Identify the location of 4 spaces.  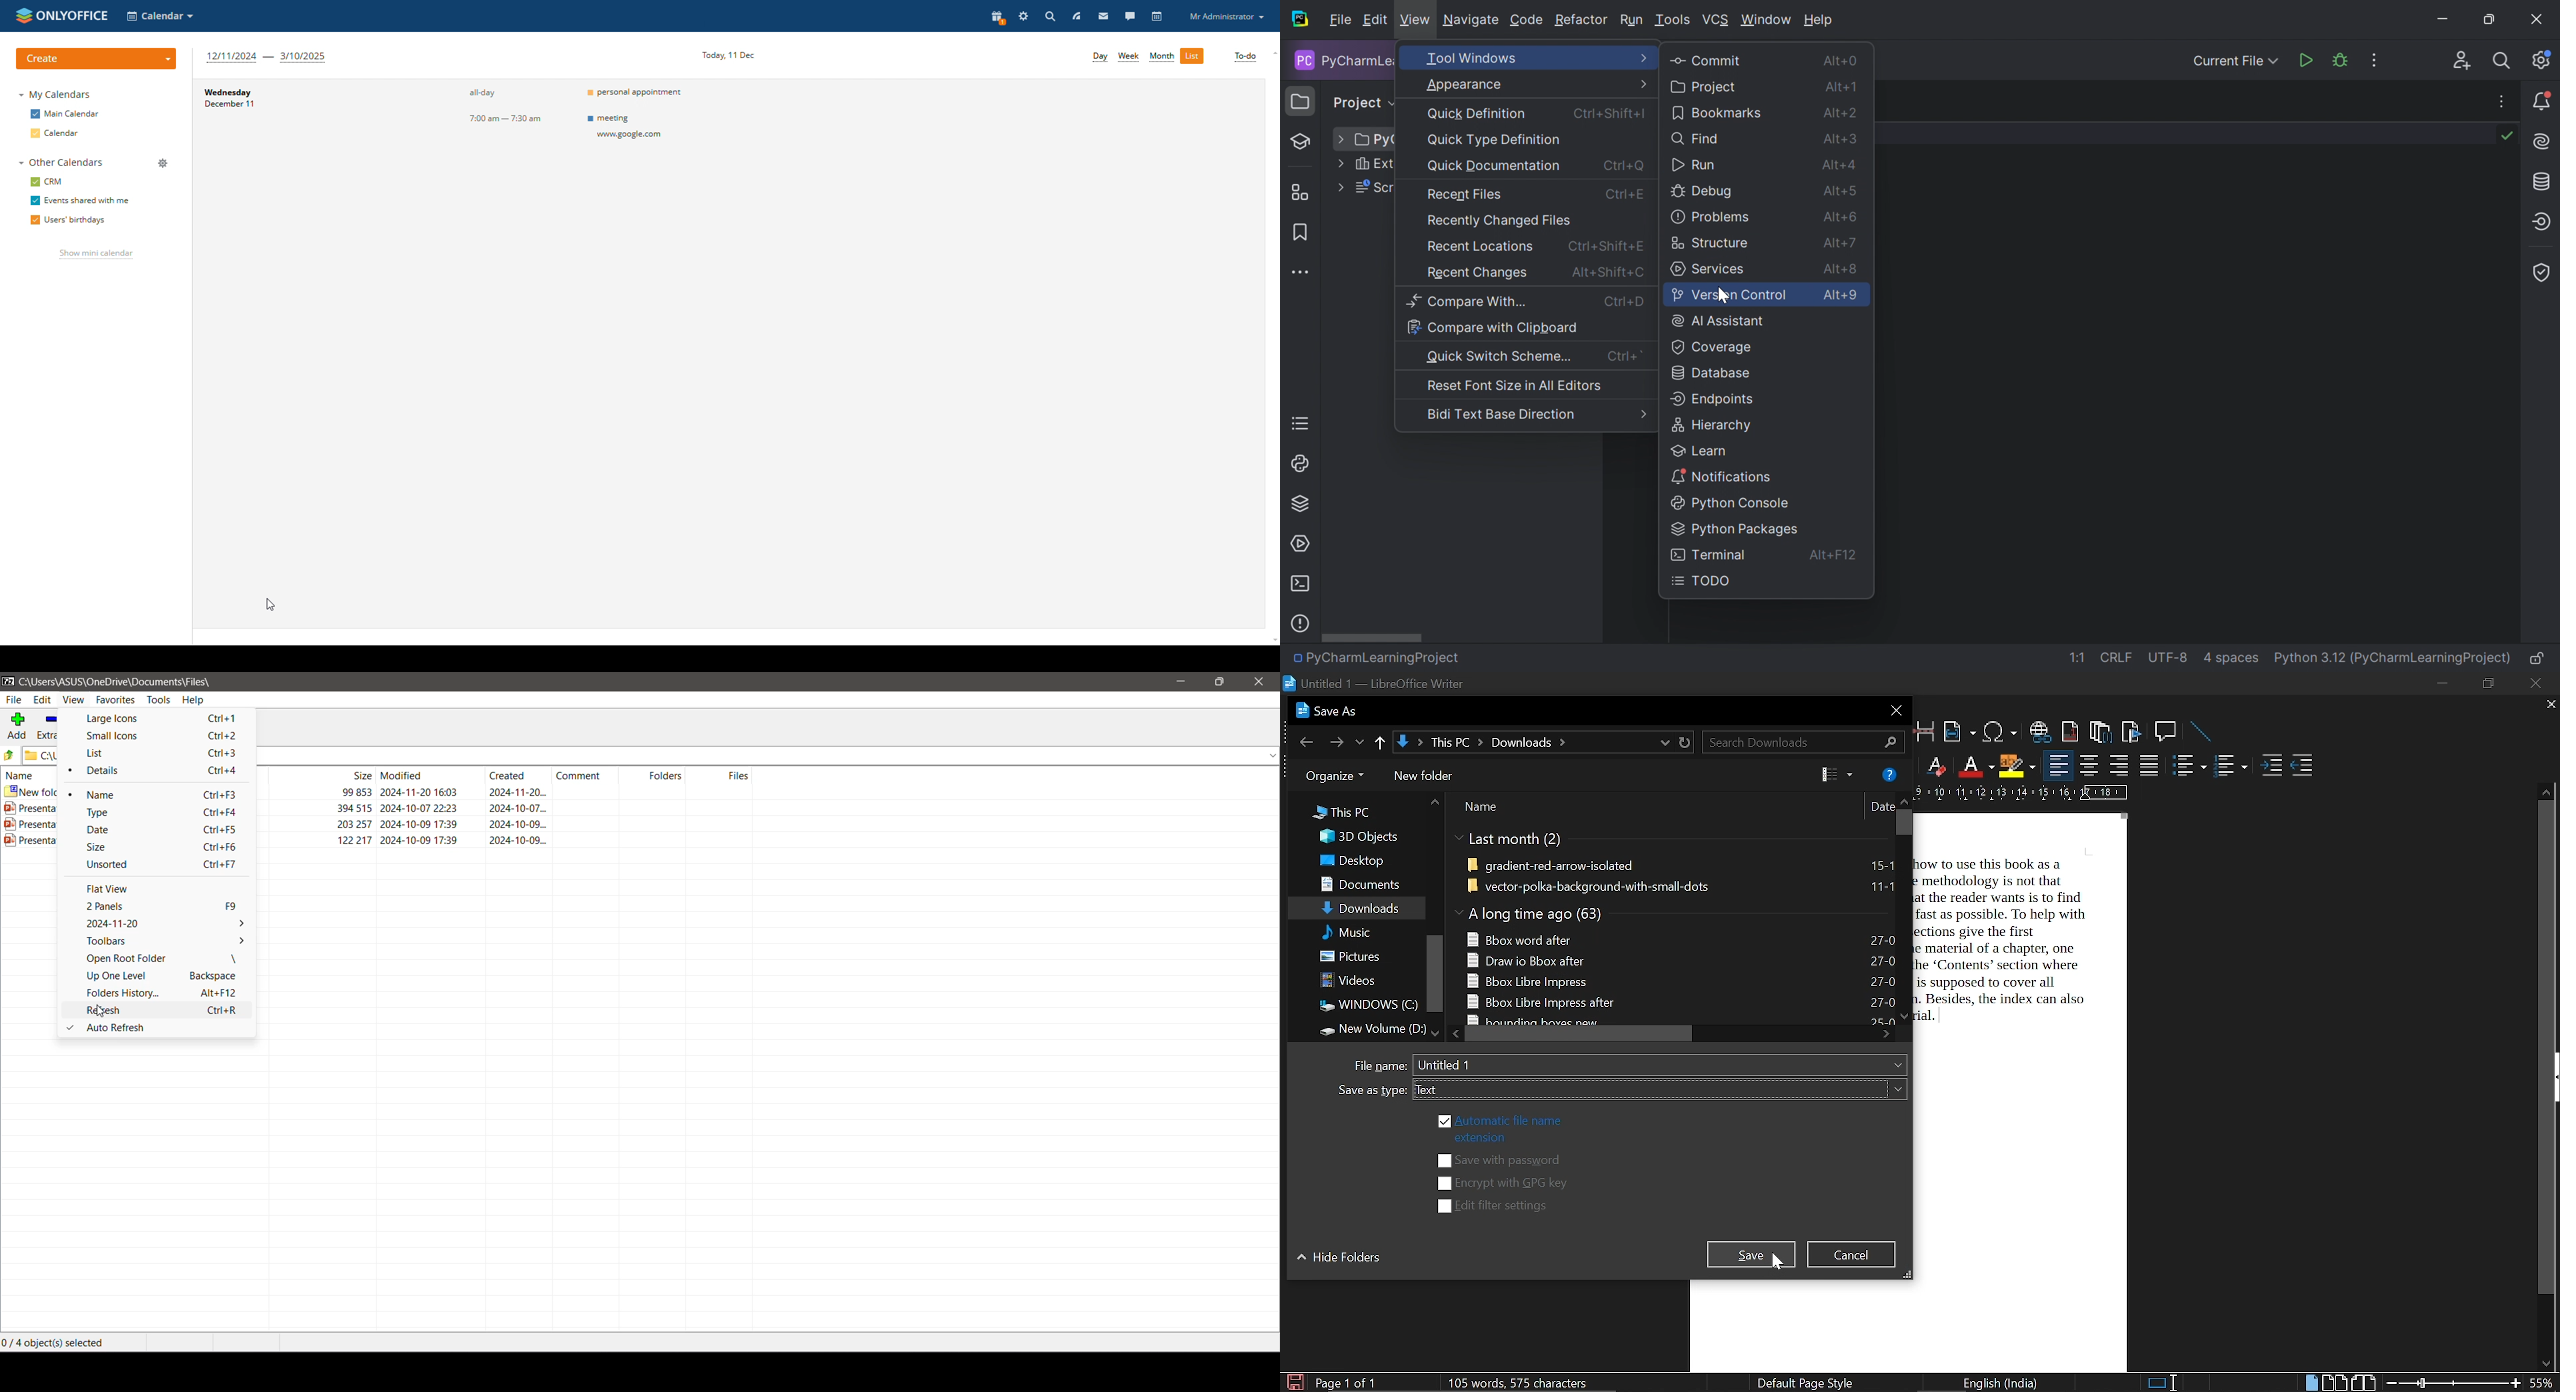
(2231, 658).